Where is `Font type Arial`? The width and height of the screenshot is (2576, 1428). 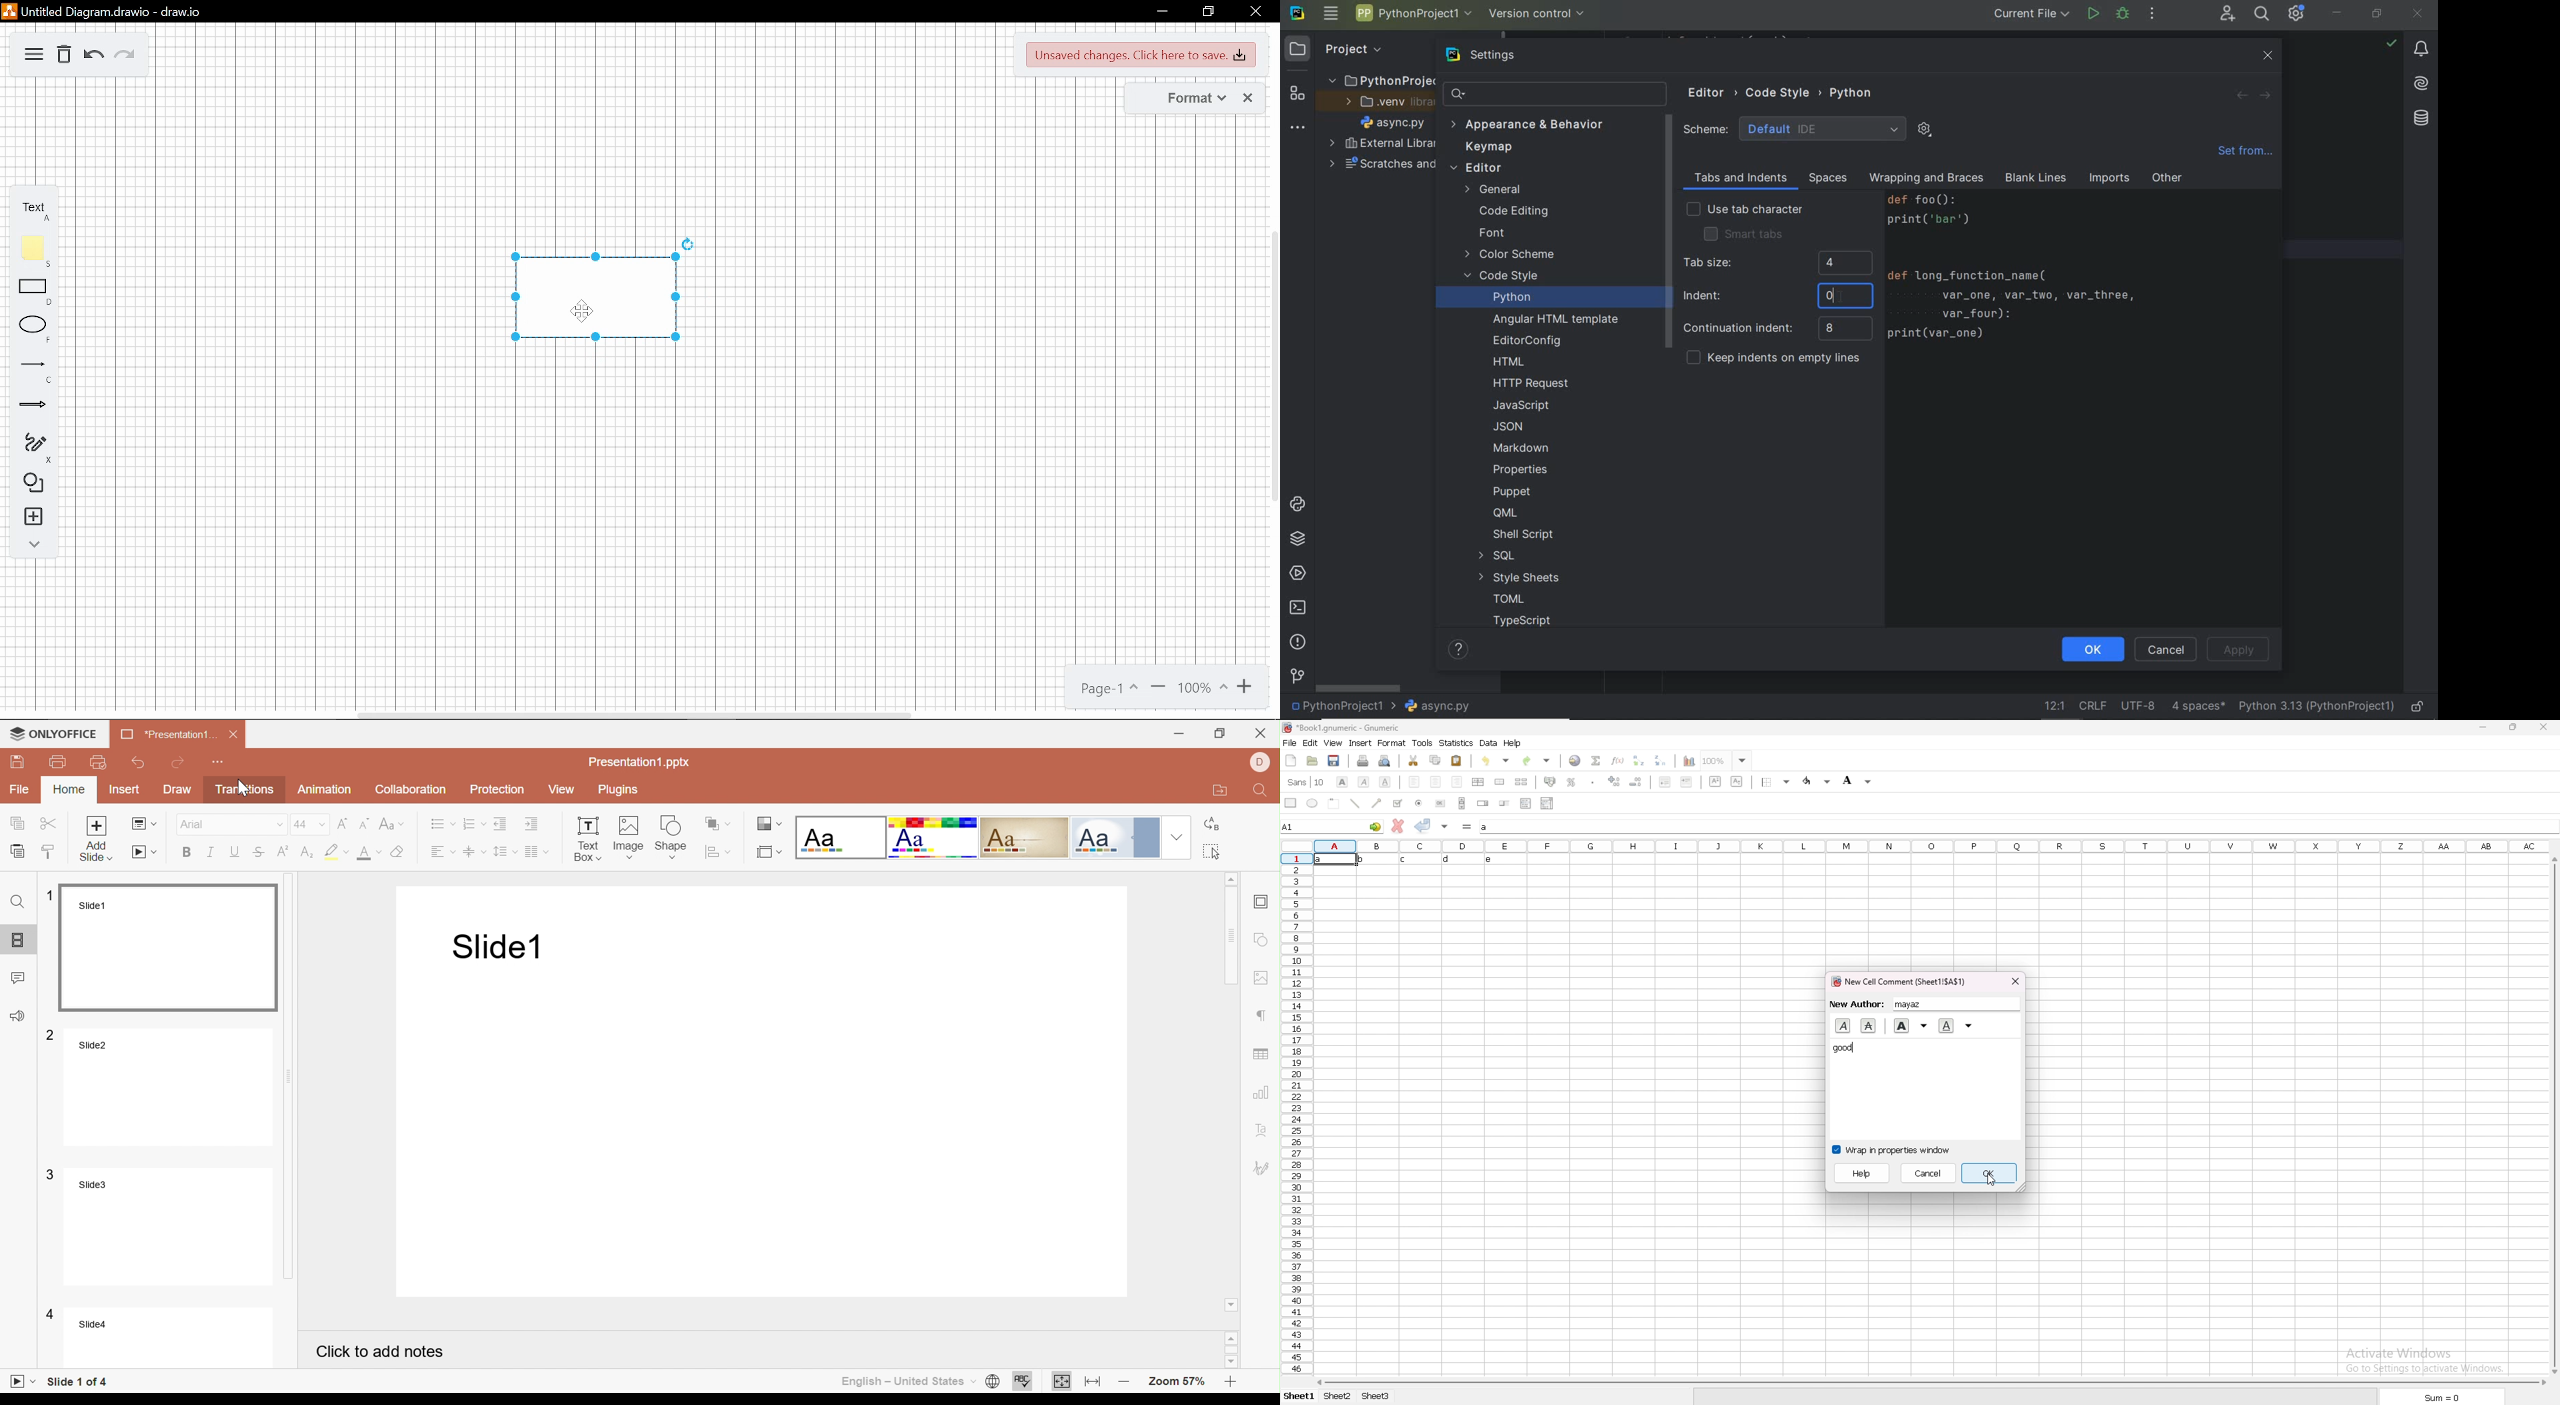
Font type Arial is located at coordinates (230, 824).